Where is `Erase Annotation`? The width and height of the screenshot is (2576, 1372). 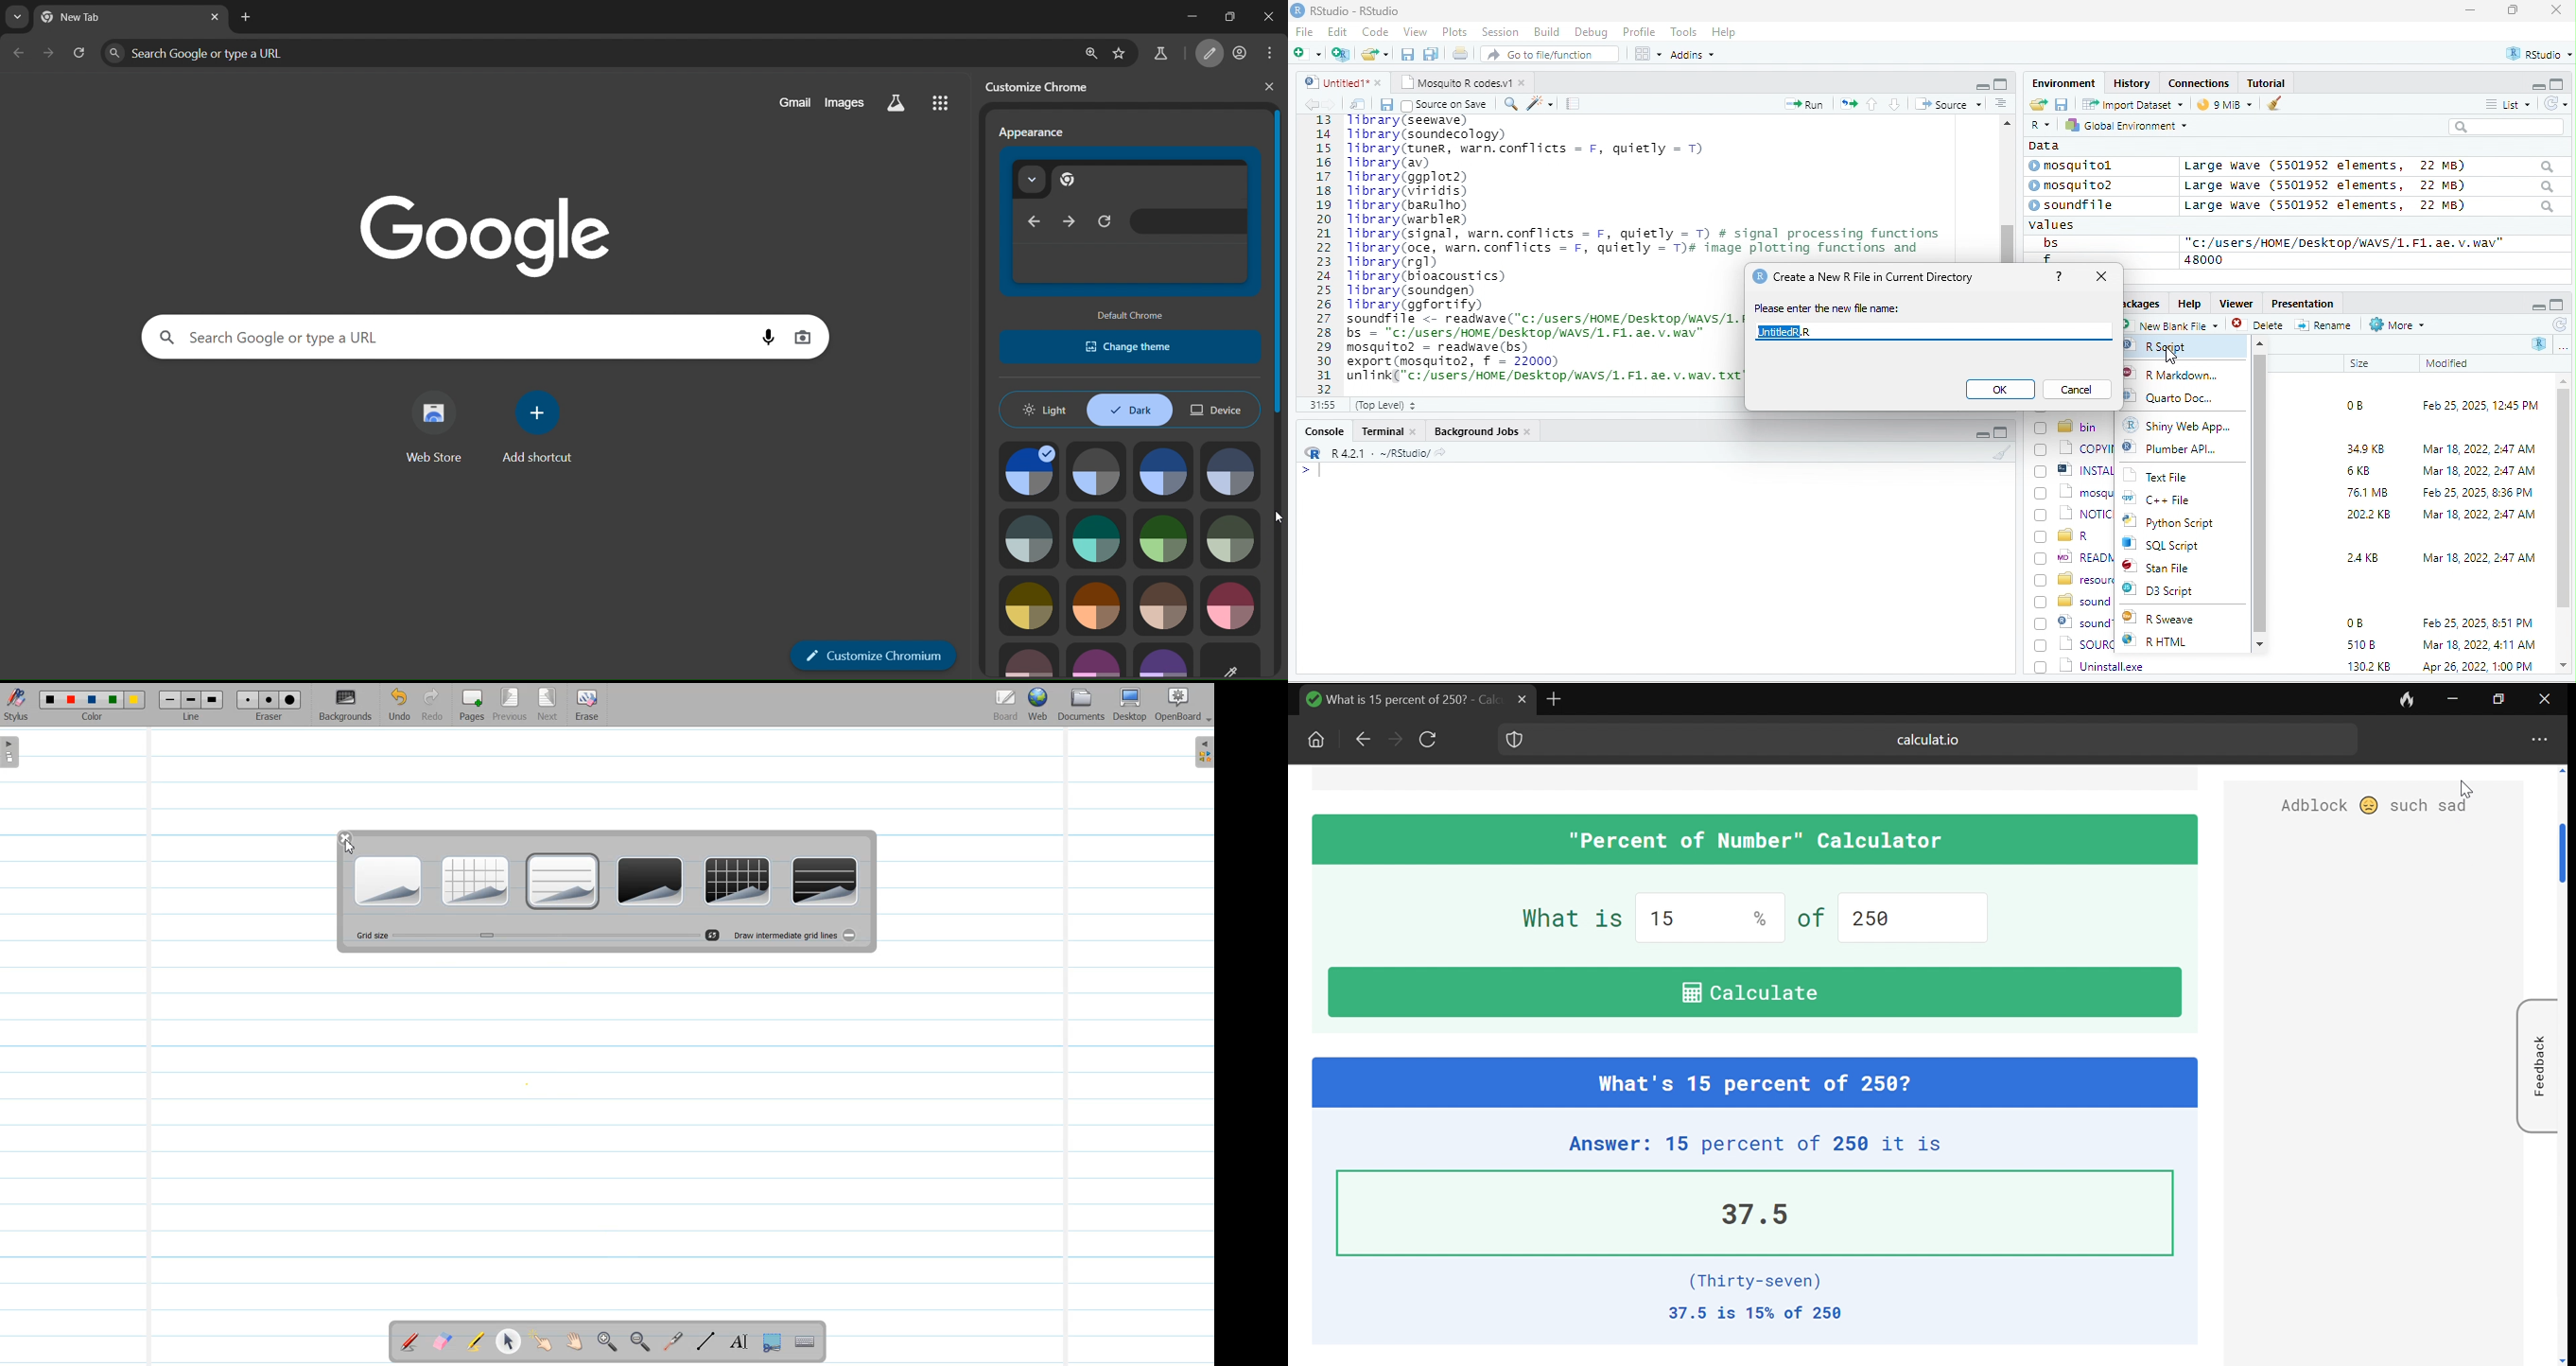
Erase Annotation is located at coordinates (444, 1343).